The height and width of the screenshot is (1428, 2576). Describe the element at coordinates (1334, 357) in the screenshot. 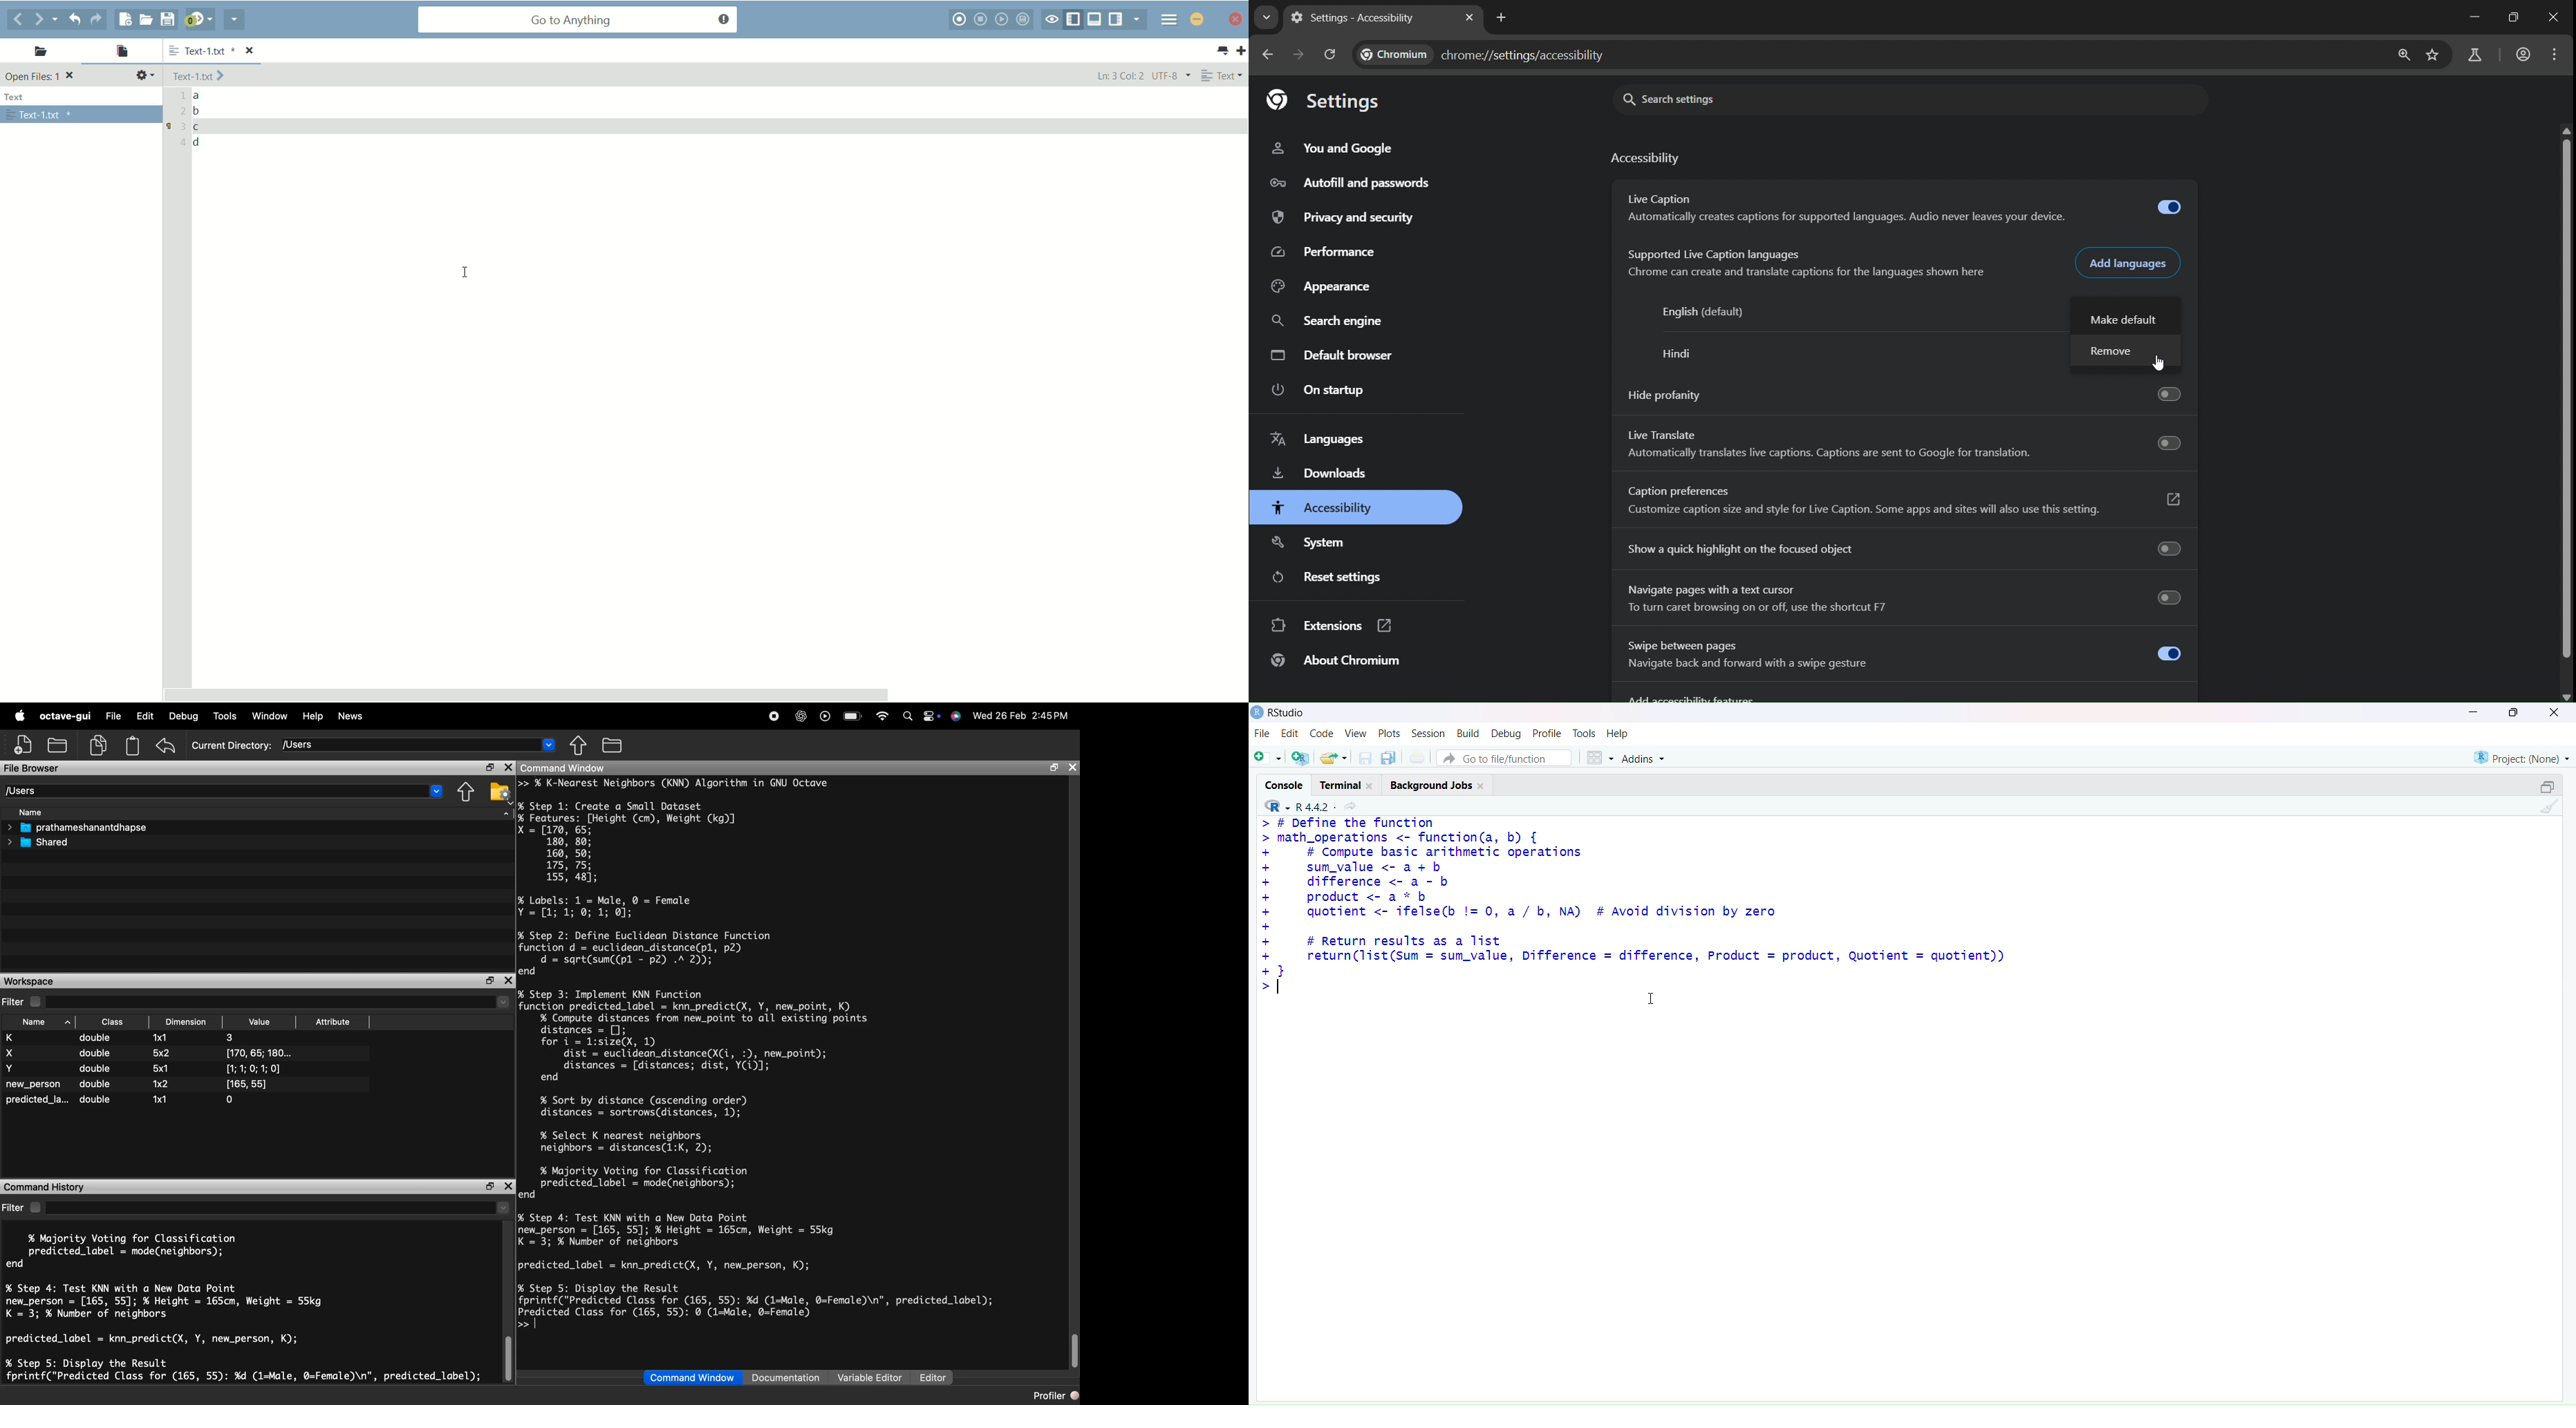

I see `default browser` at that location.